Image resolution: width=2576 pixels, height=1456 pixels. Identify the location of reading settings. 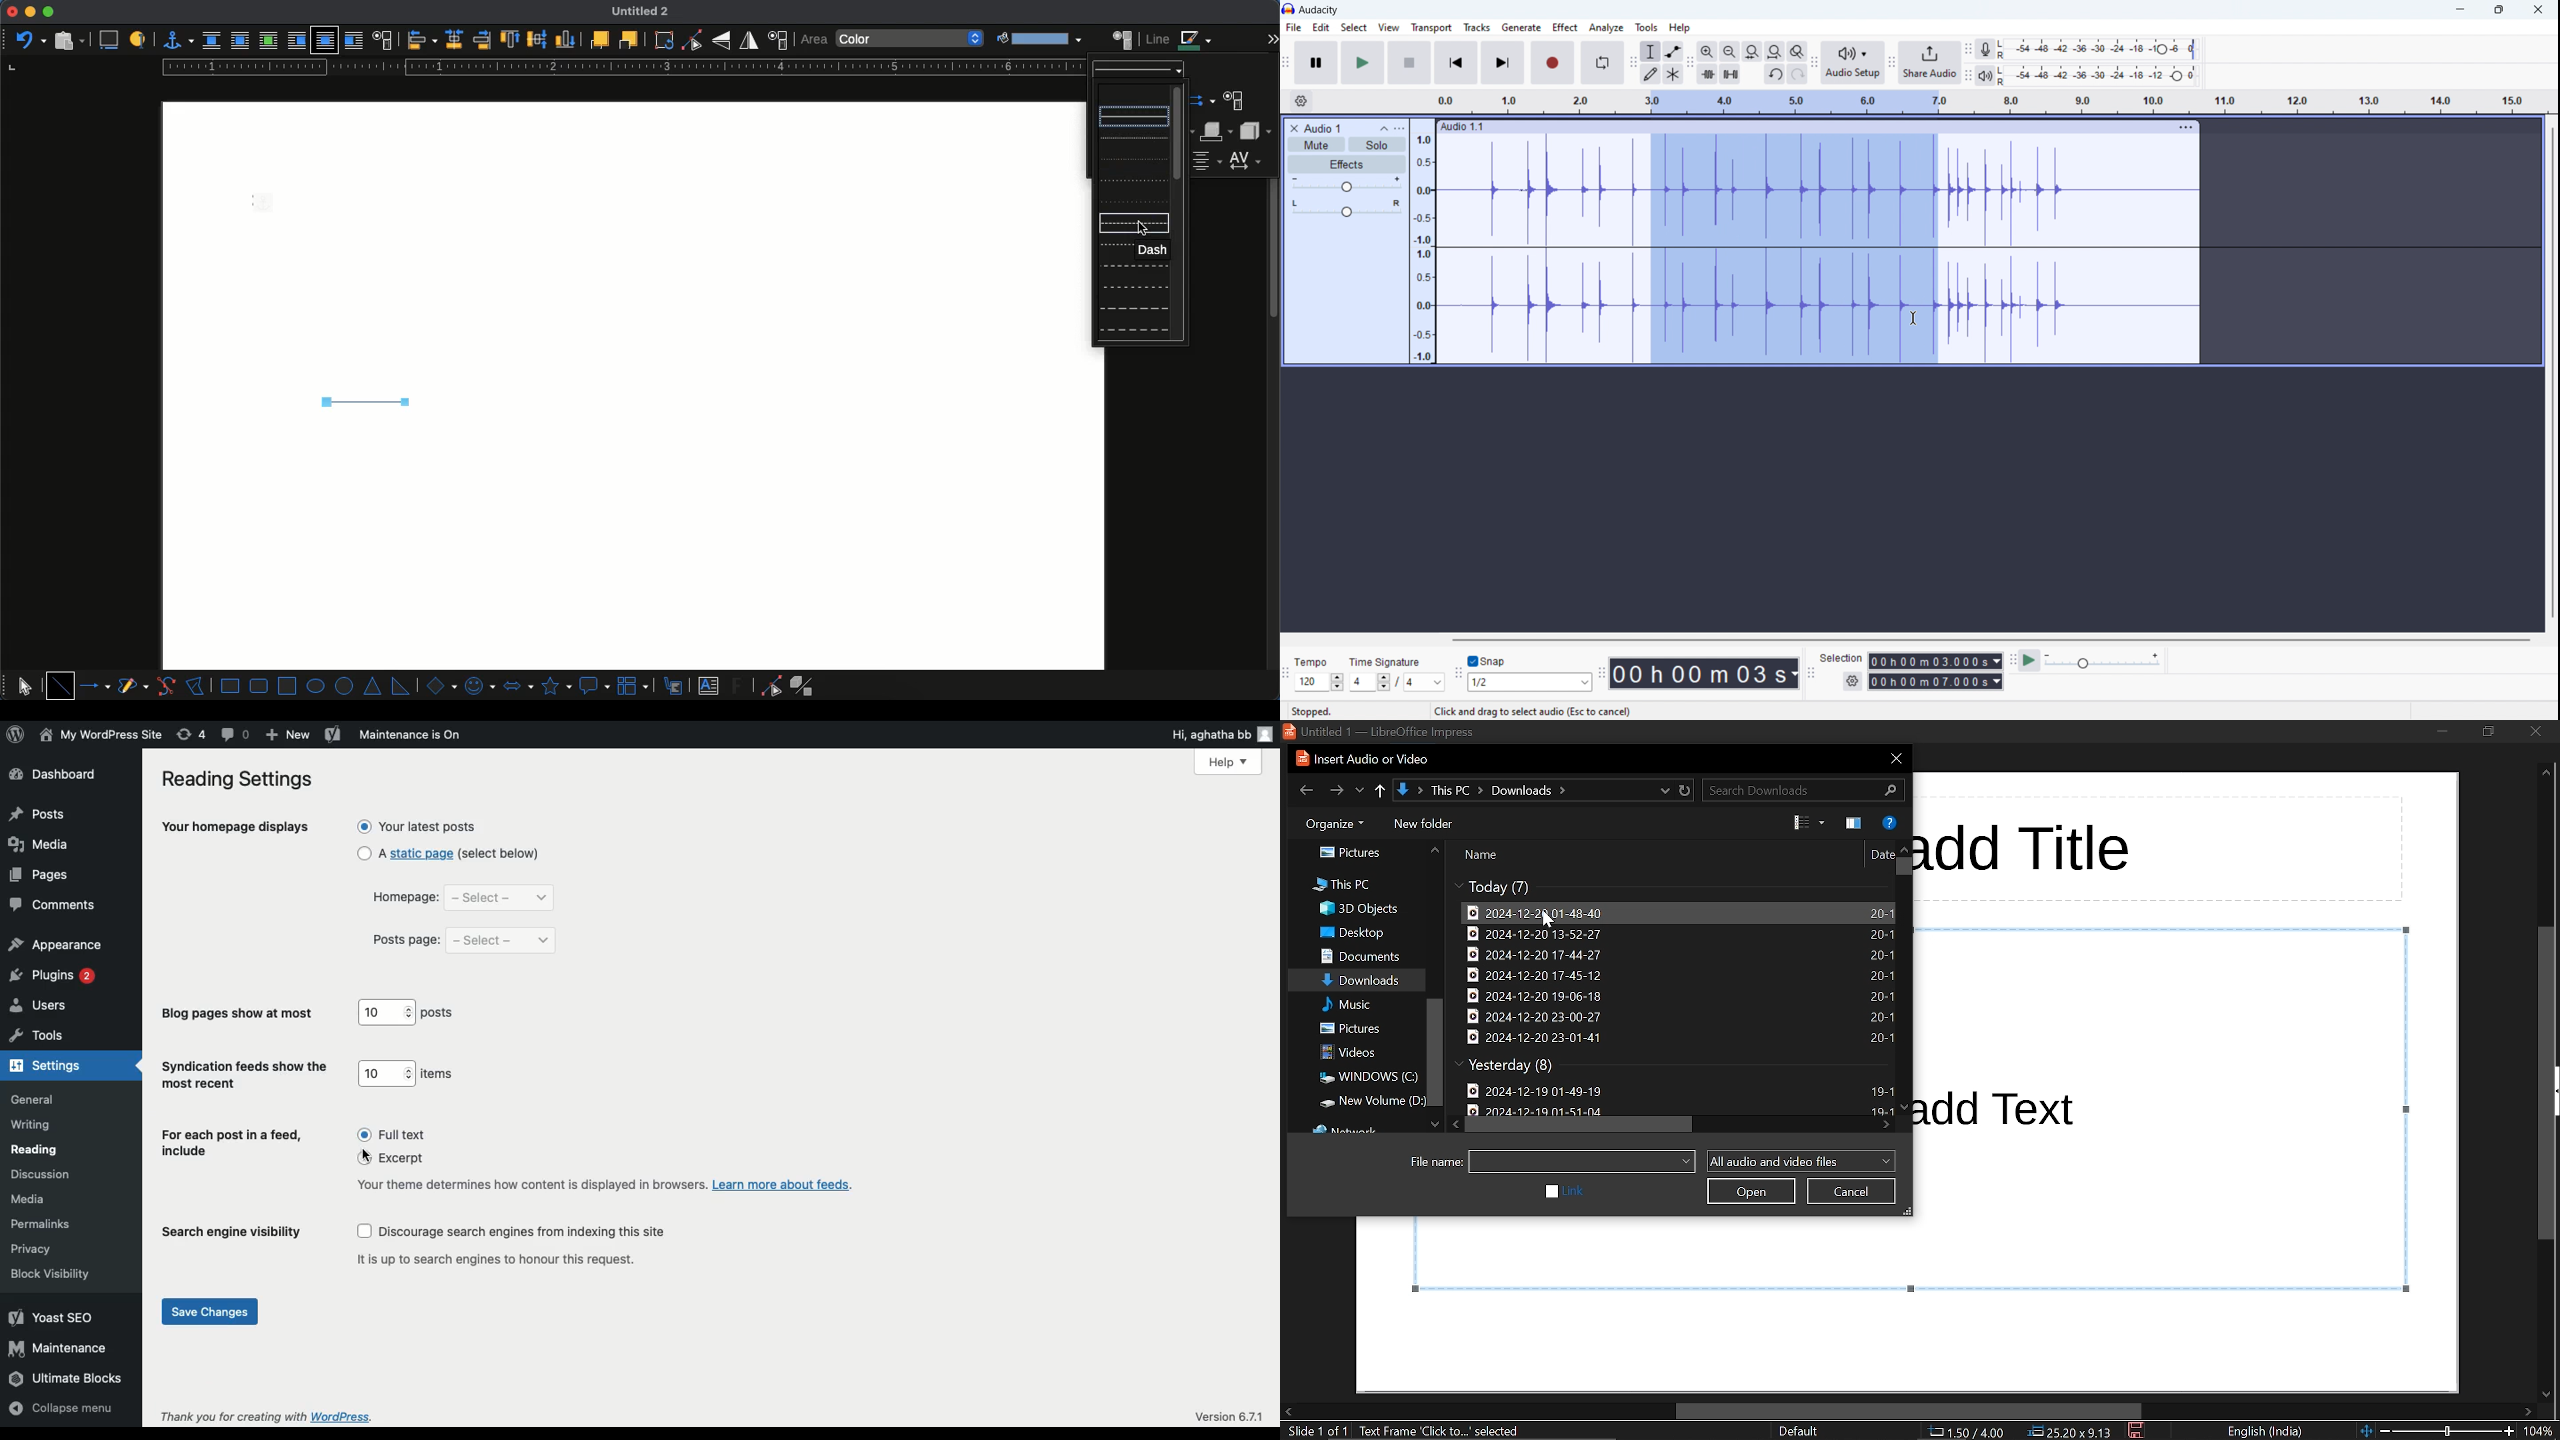
(243, 780).